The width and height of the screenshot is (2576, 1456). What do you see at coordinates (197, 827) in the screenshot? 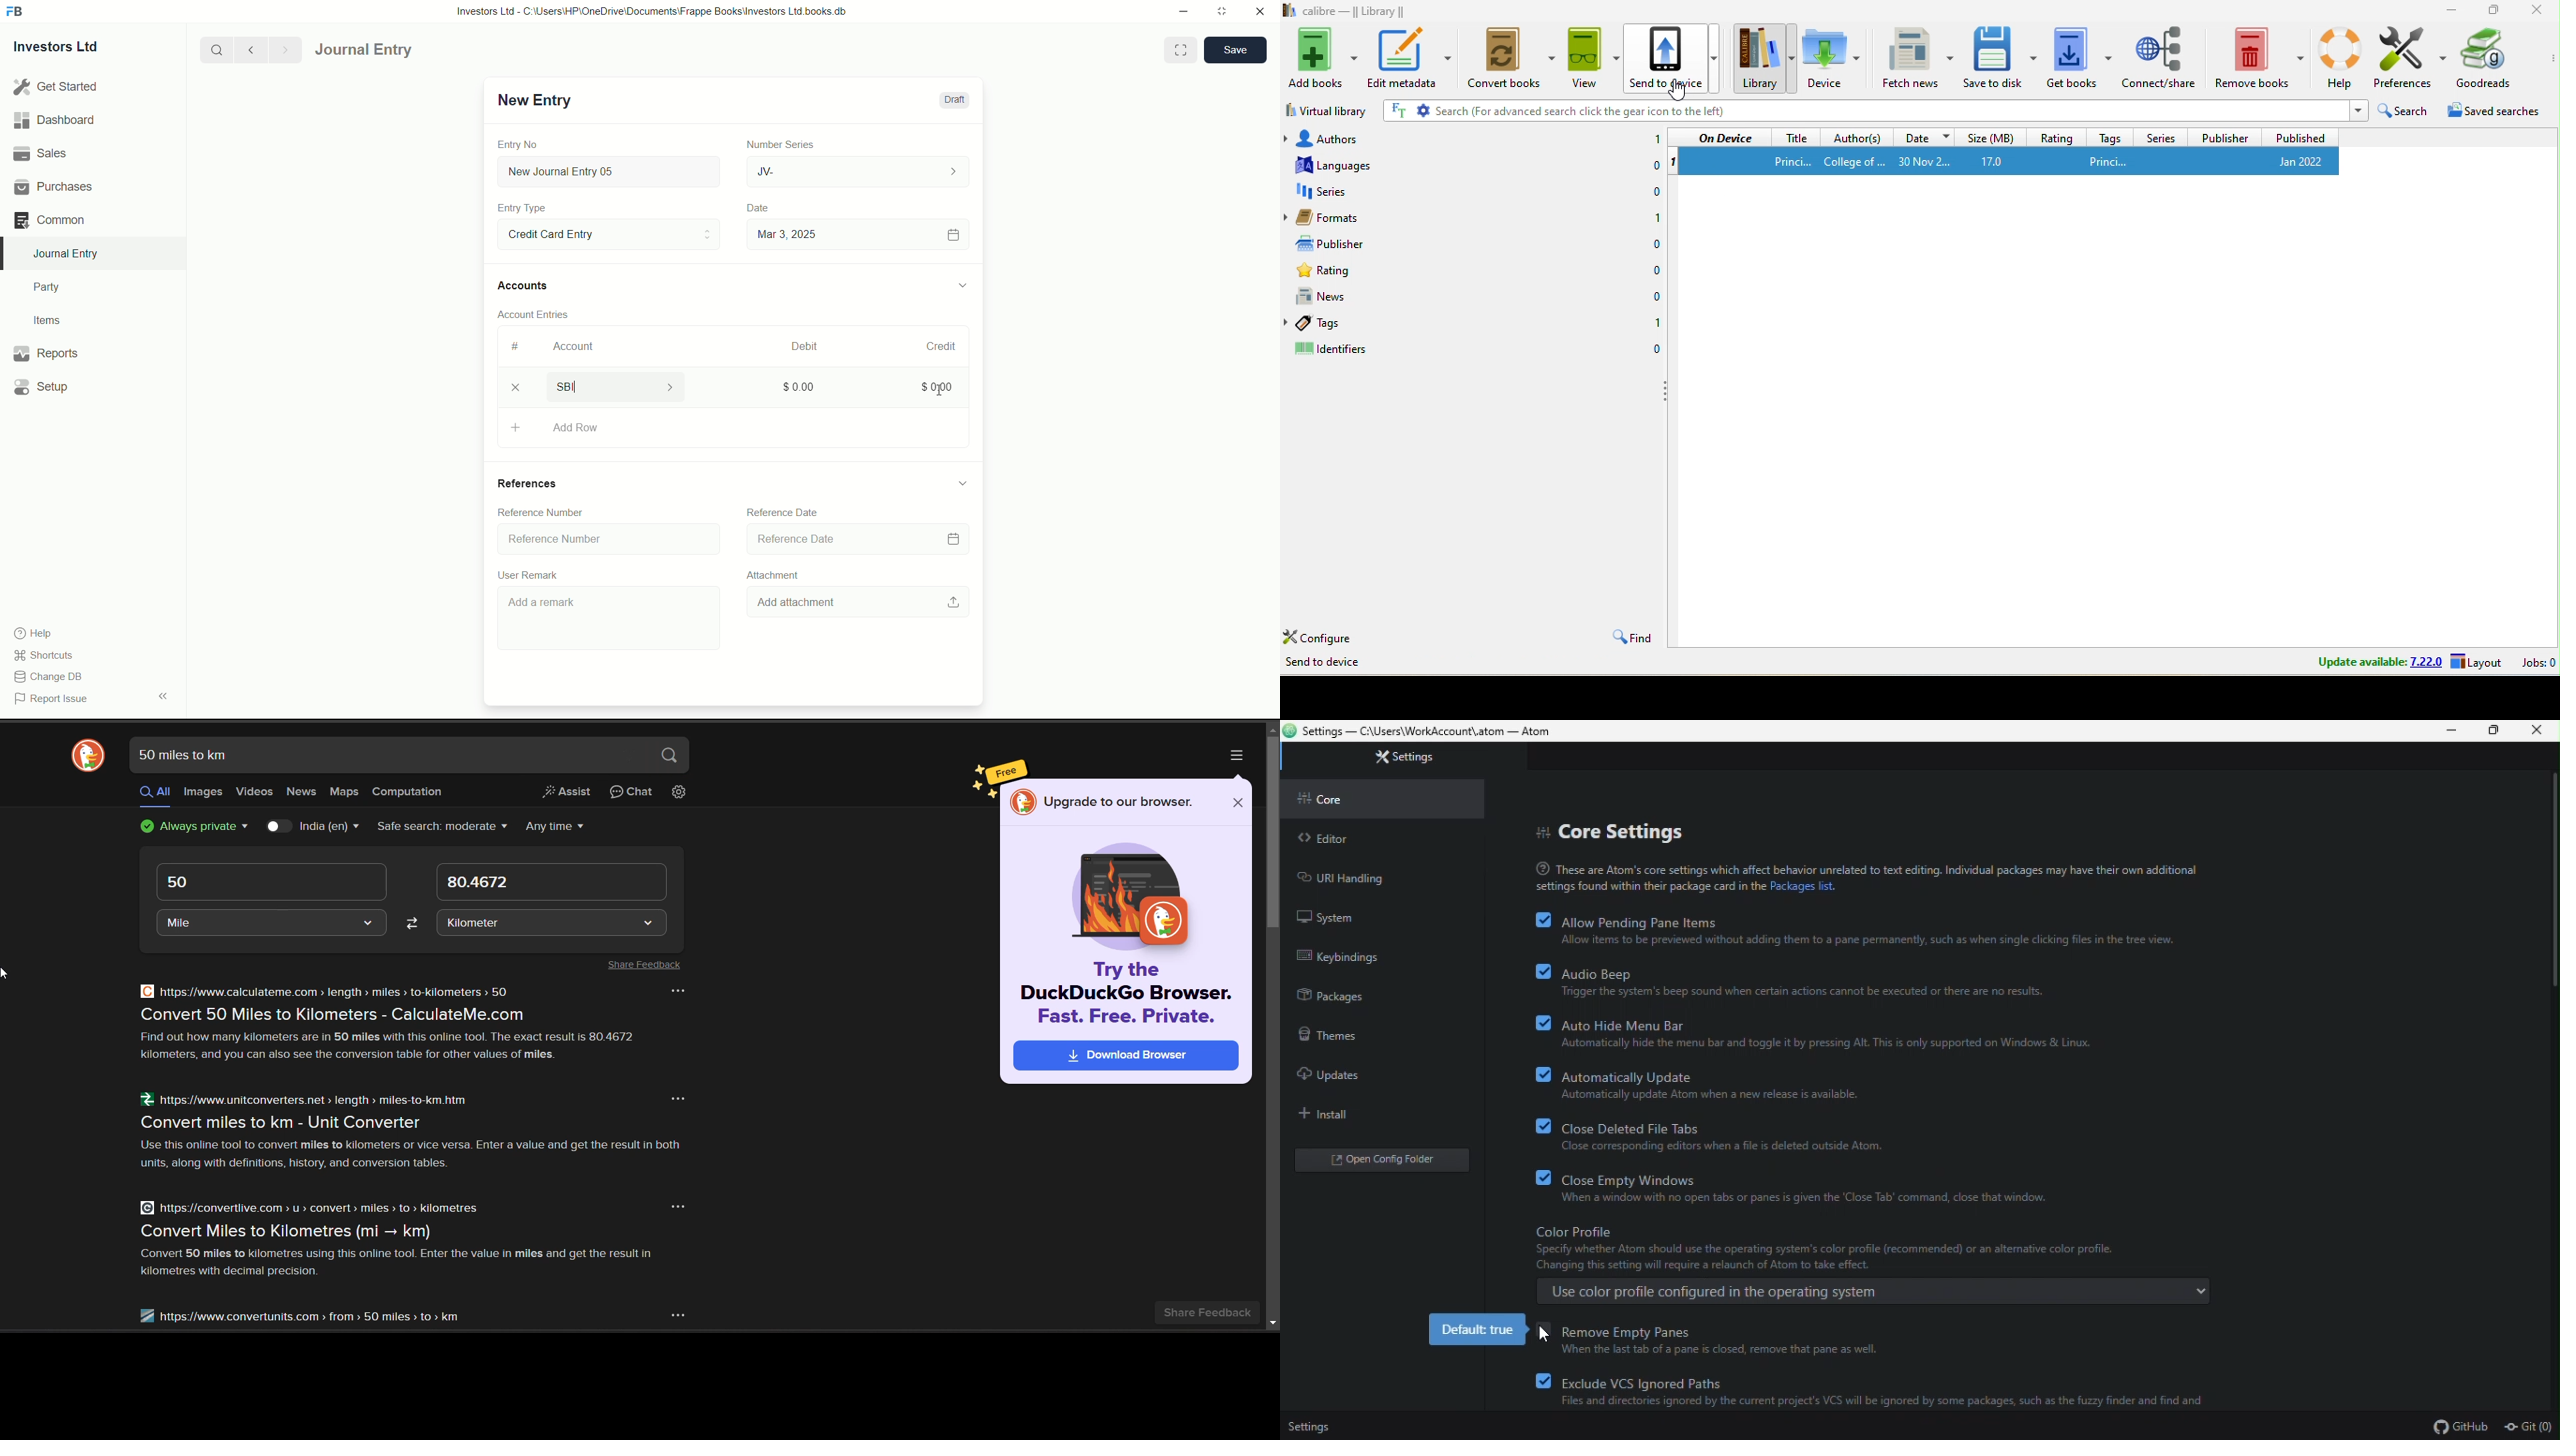
I see `privacy protection badge` at bounding box center [197, 827].